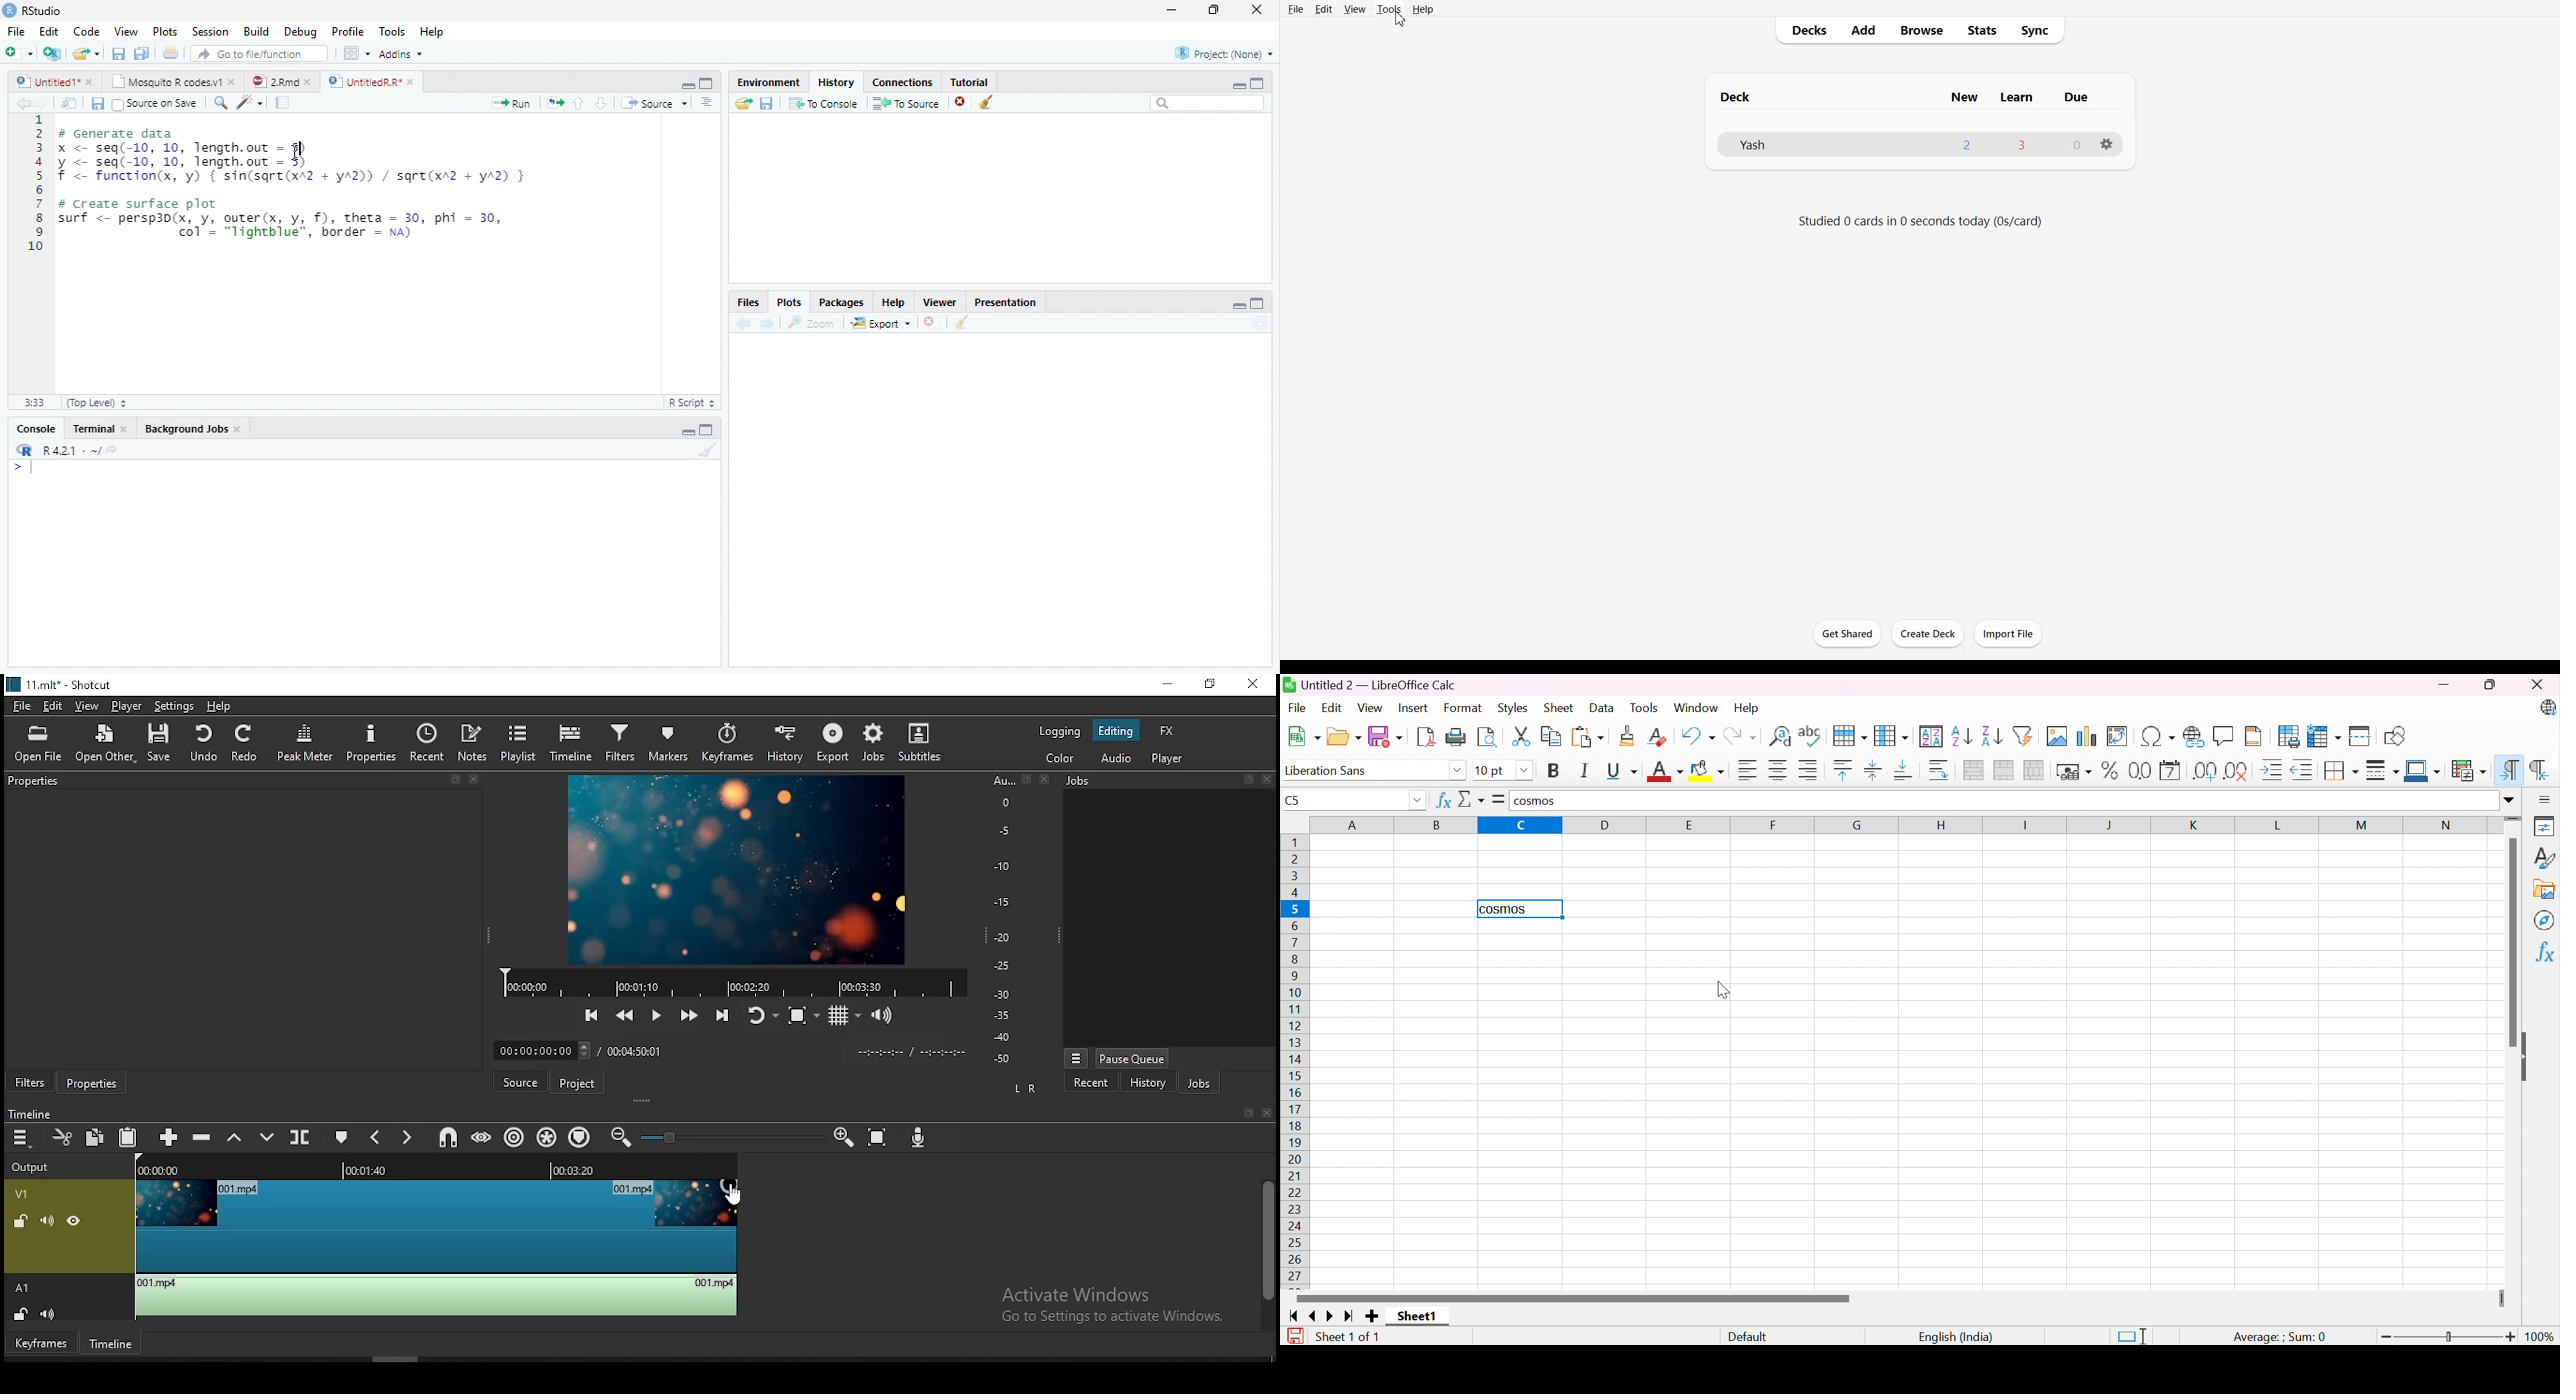 The width and height of the screenshot is (2576, 1400). I want to click on Packages, so click(841, 302).